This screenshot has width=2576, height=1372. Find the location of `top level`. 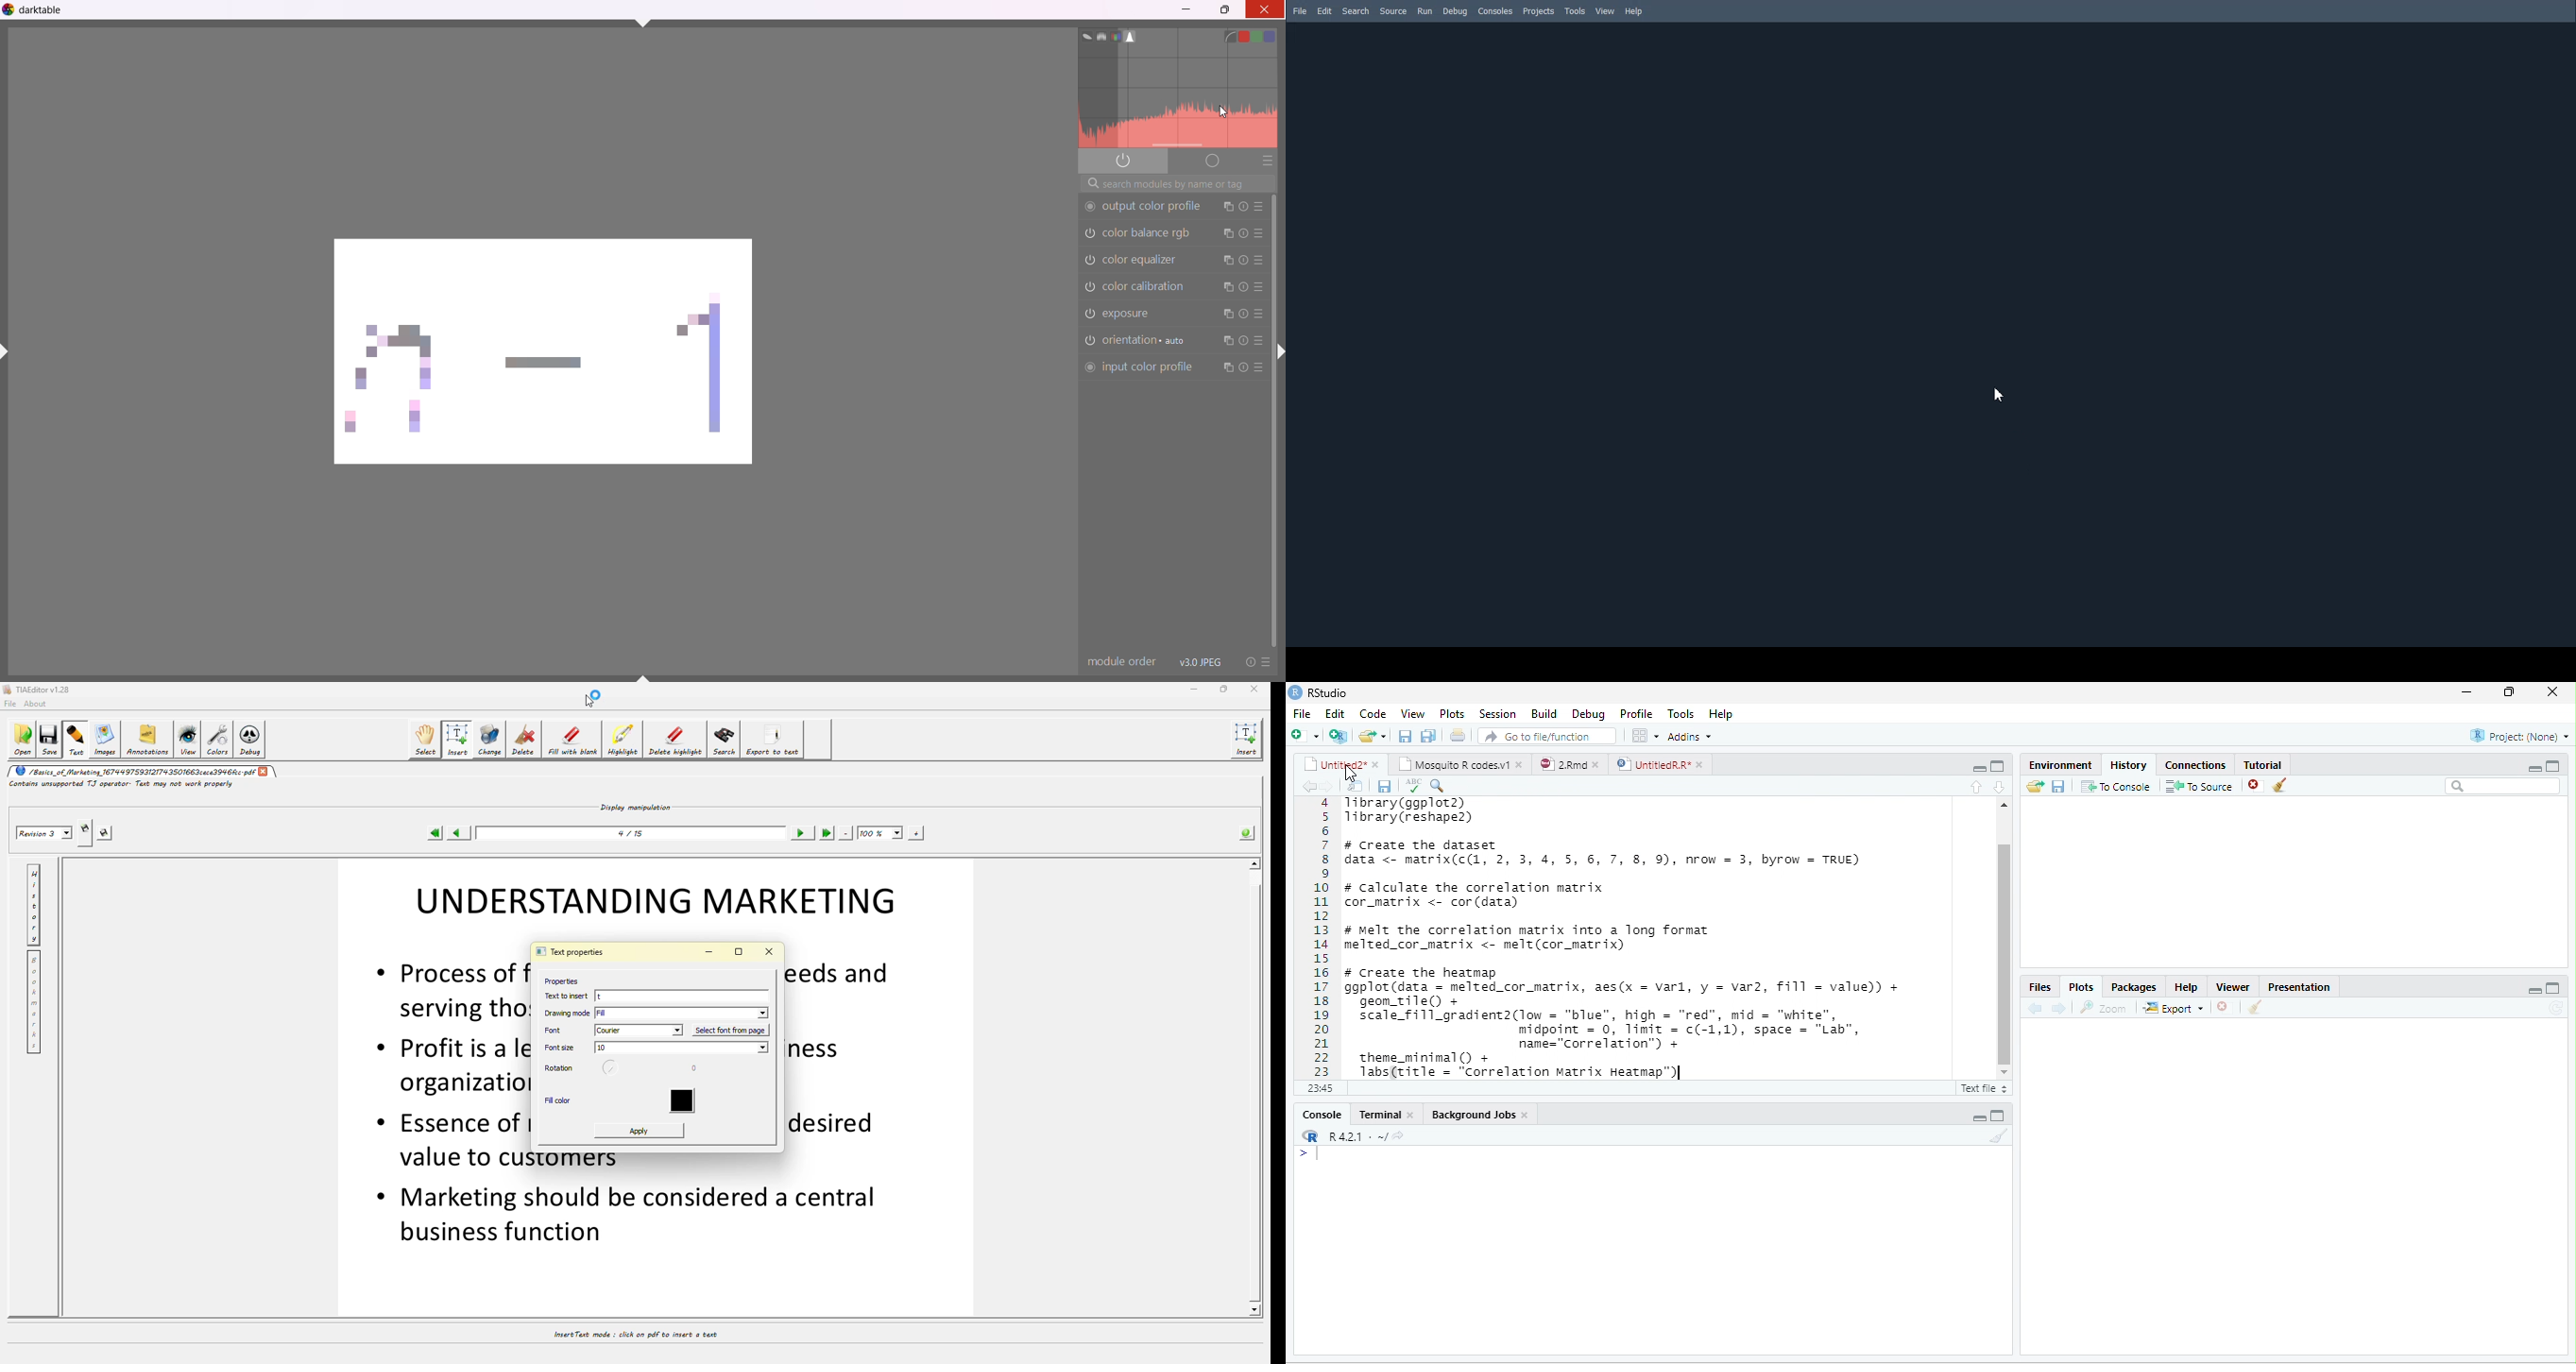

top level is located at coordinates (1397, 1090).